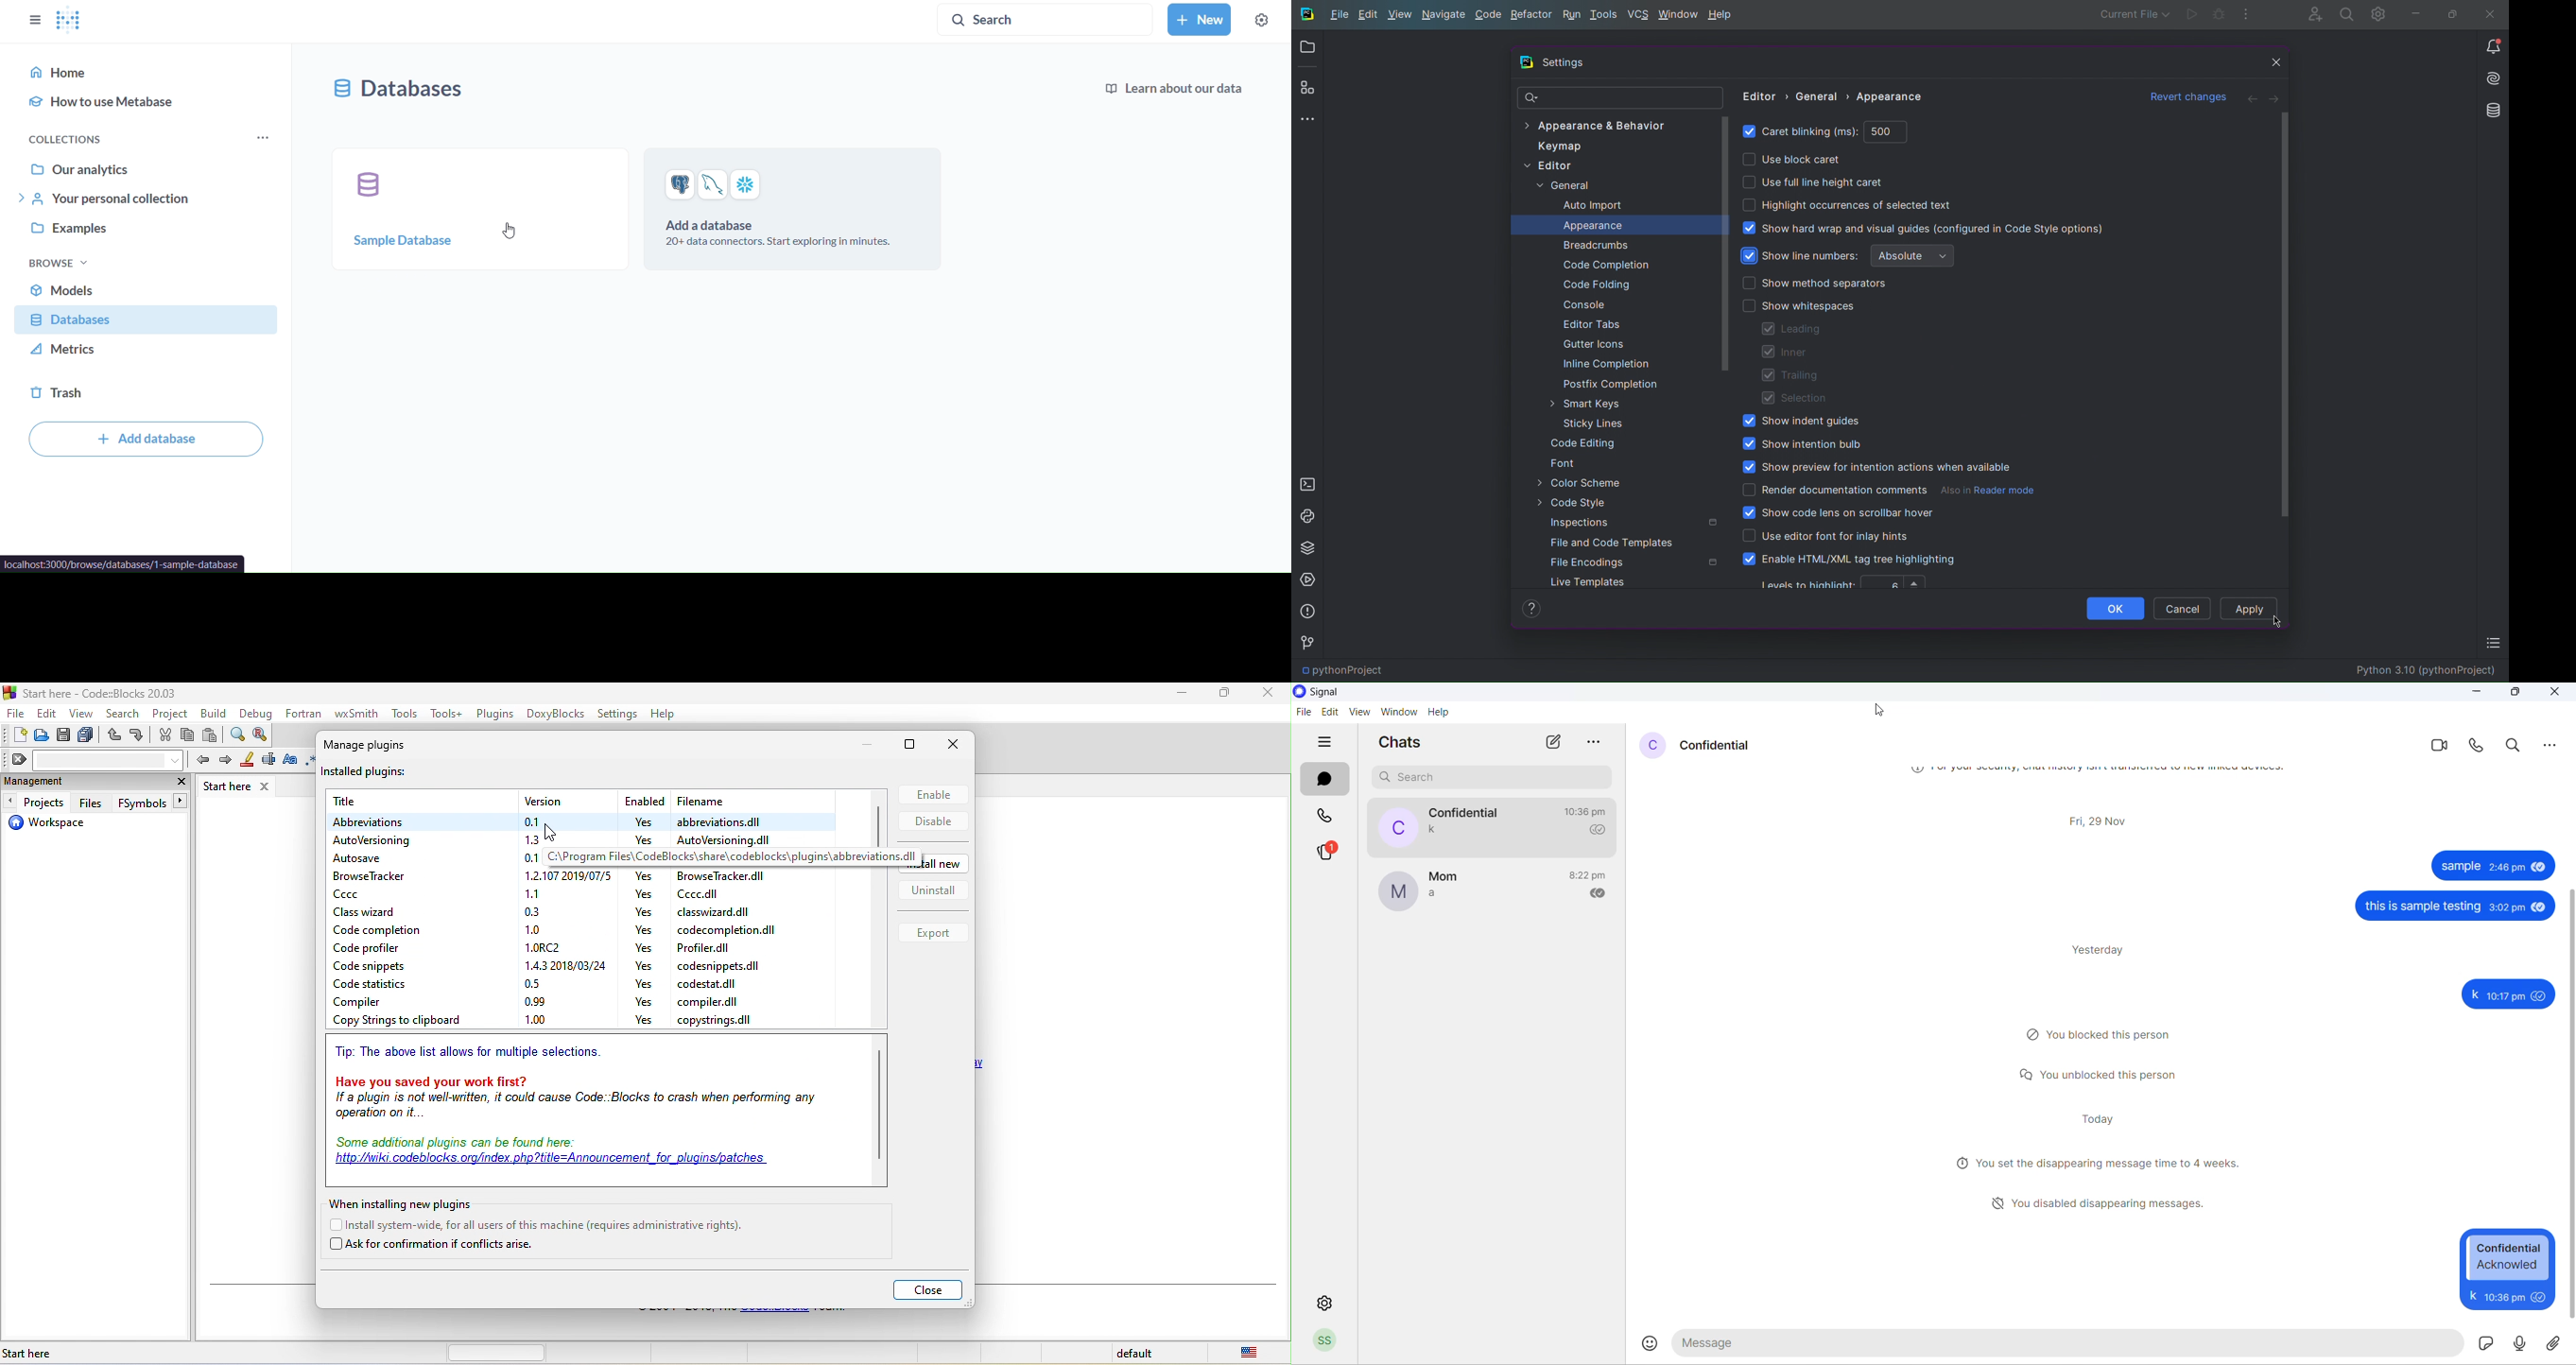 This screenshot has width=2576, height=1372. I want to click on yes, so click(643, 1001).